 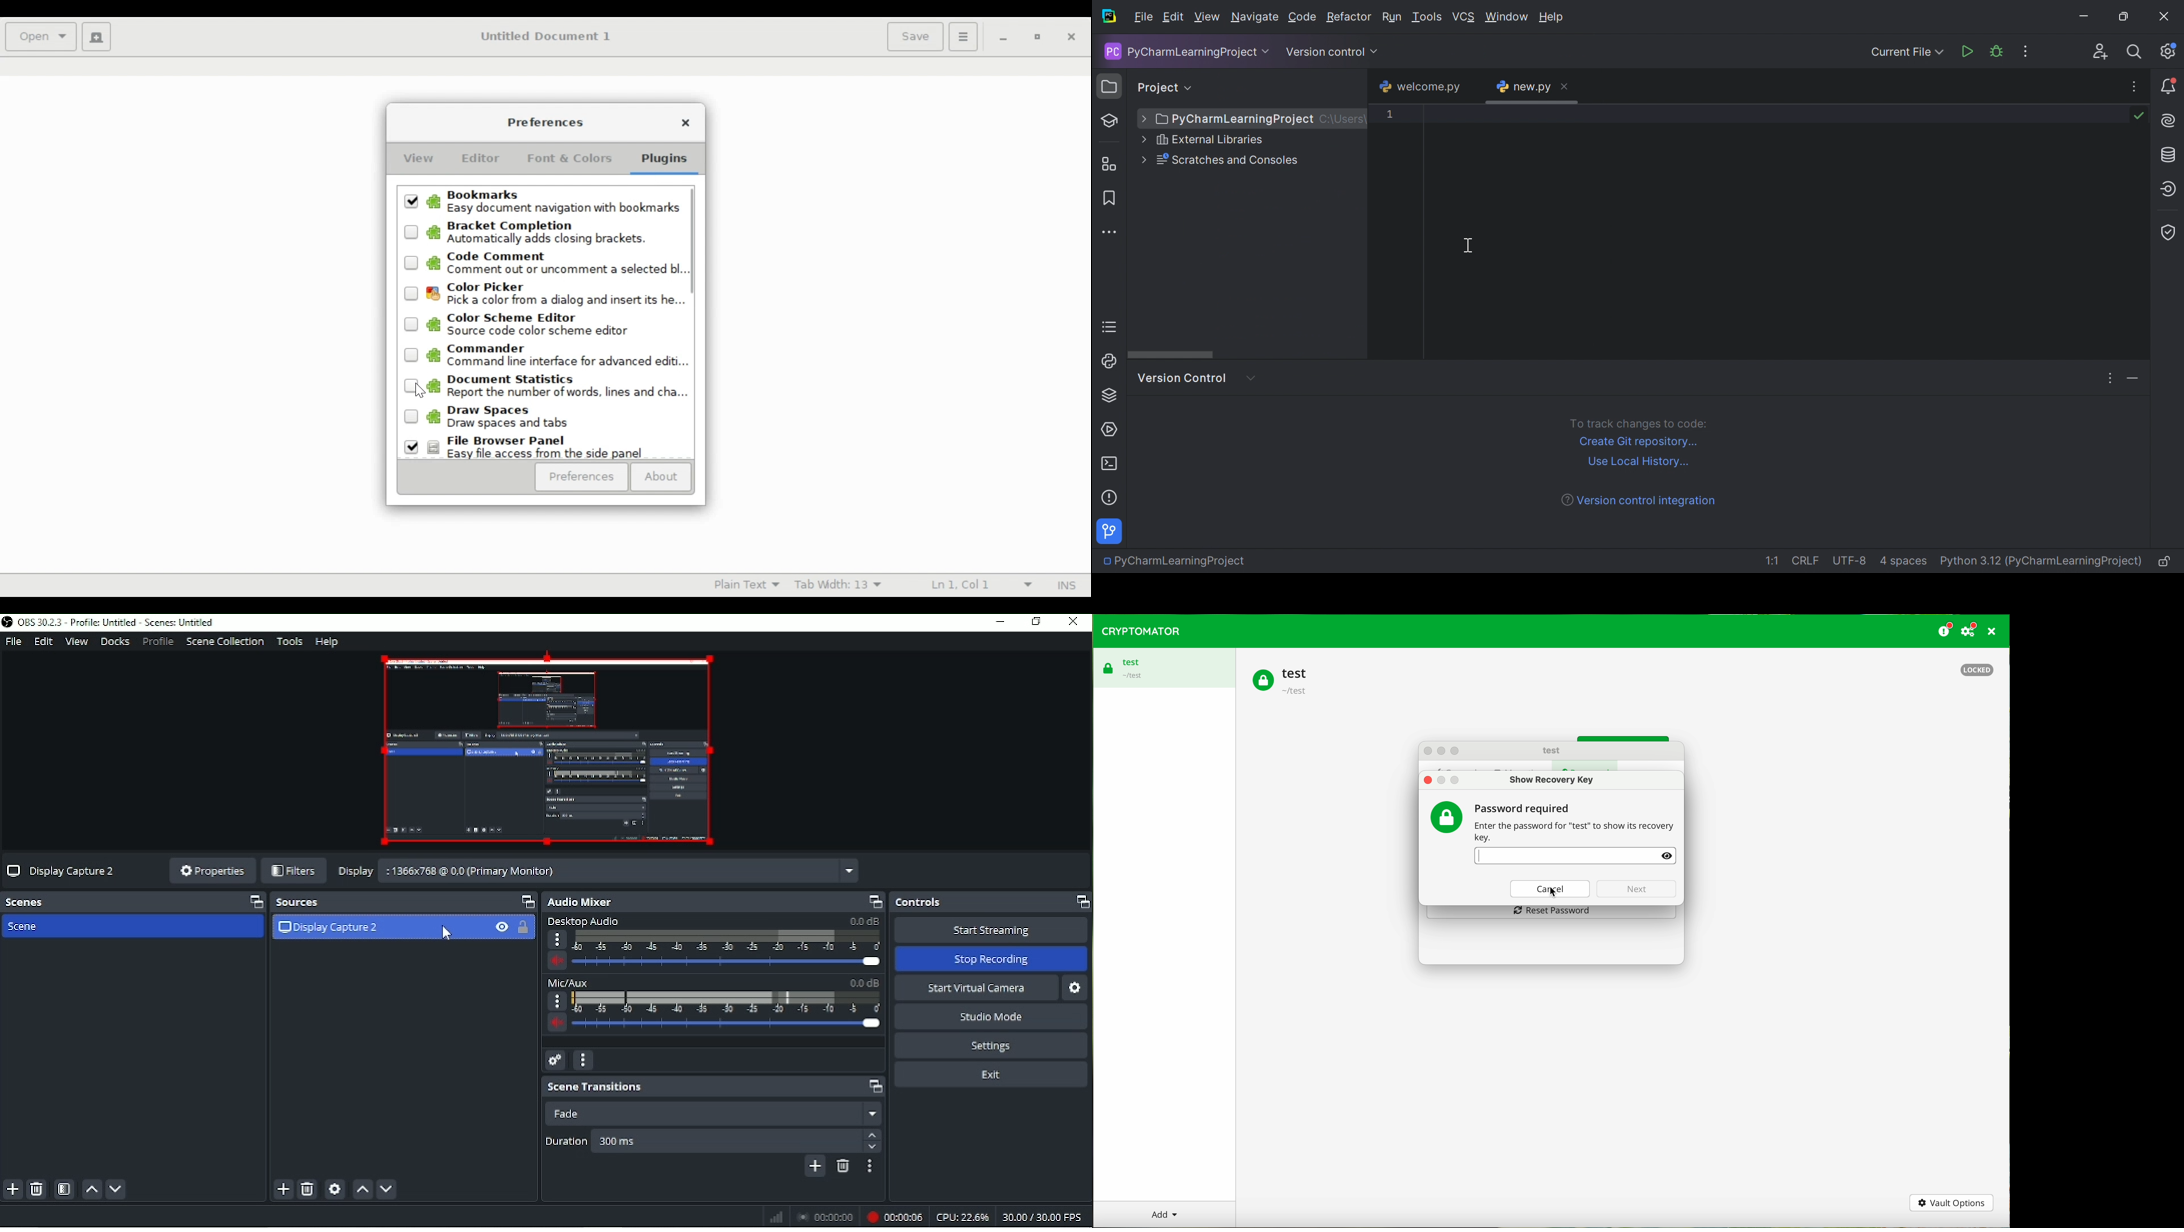 What do you see at coordinates (37, 1189) in the screenshot?
I see `Remove selected scene` at bounding box center [37, 1189].